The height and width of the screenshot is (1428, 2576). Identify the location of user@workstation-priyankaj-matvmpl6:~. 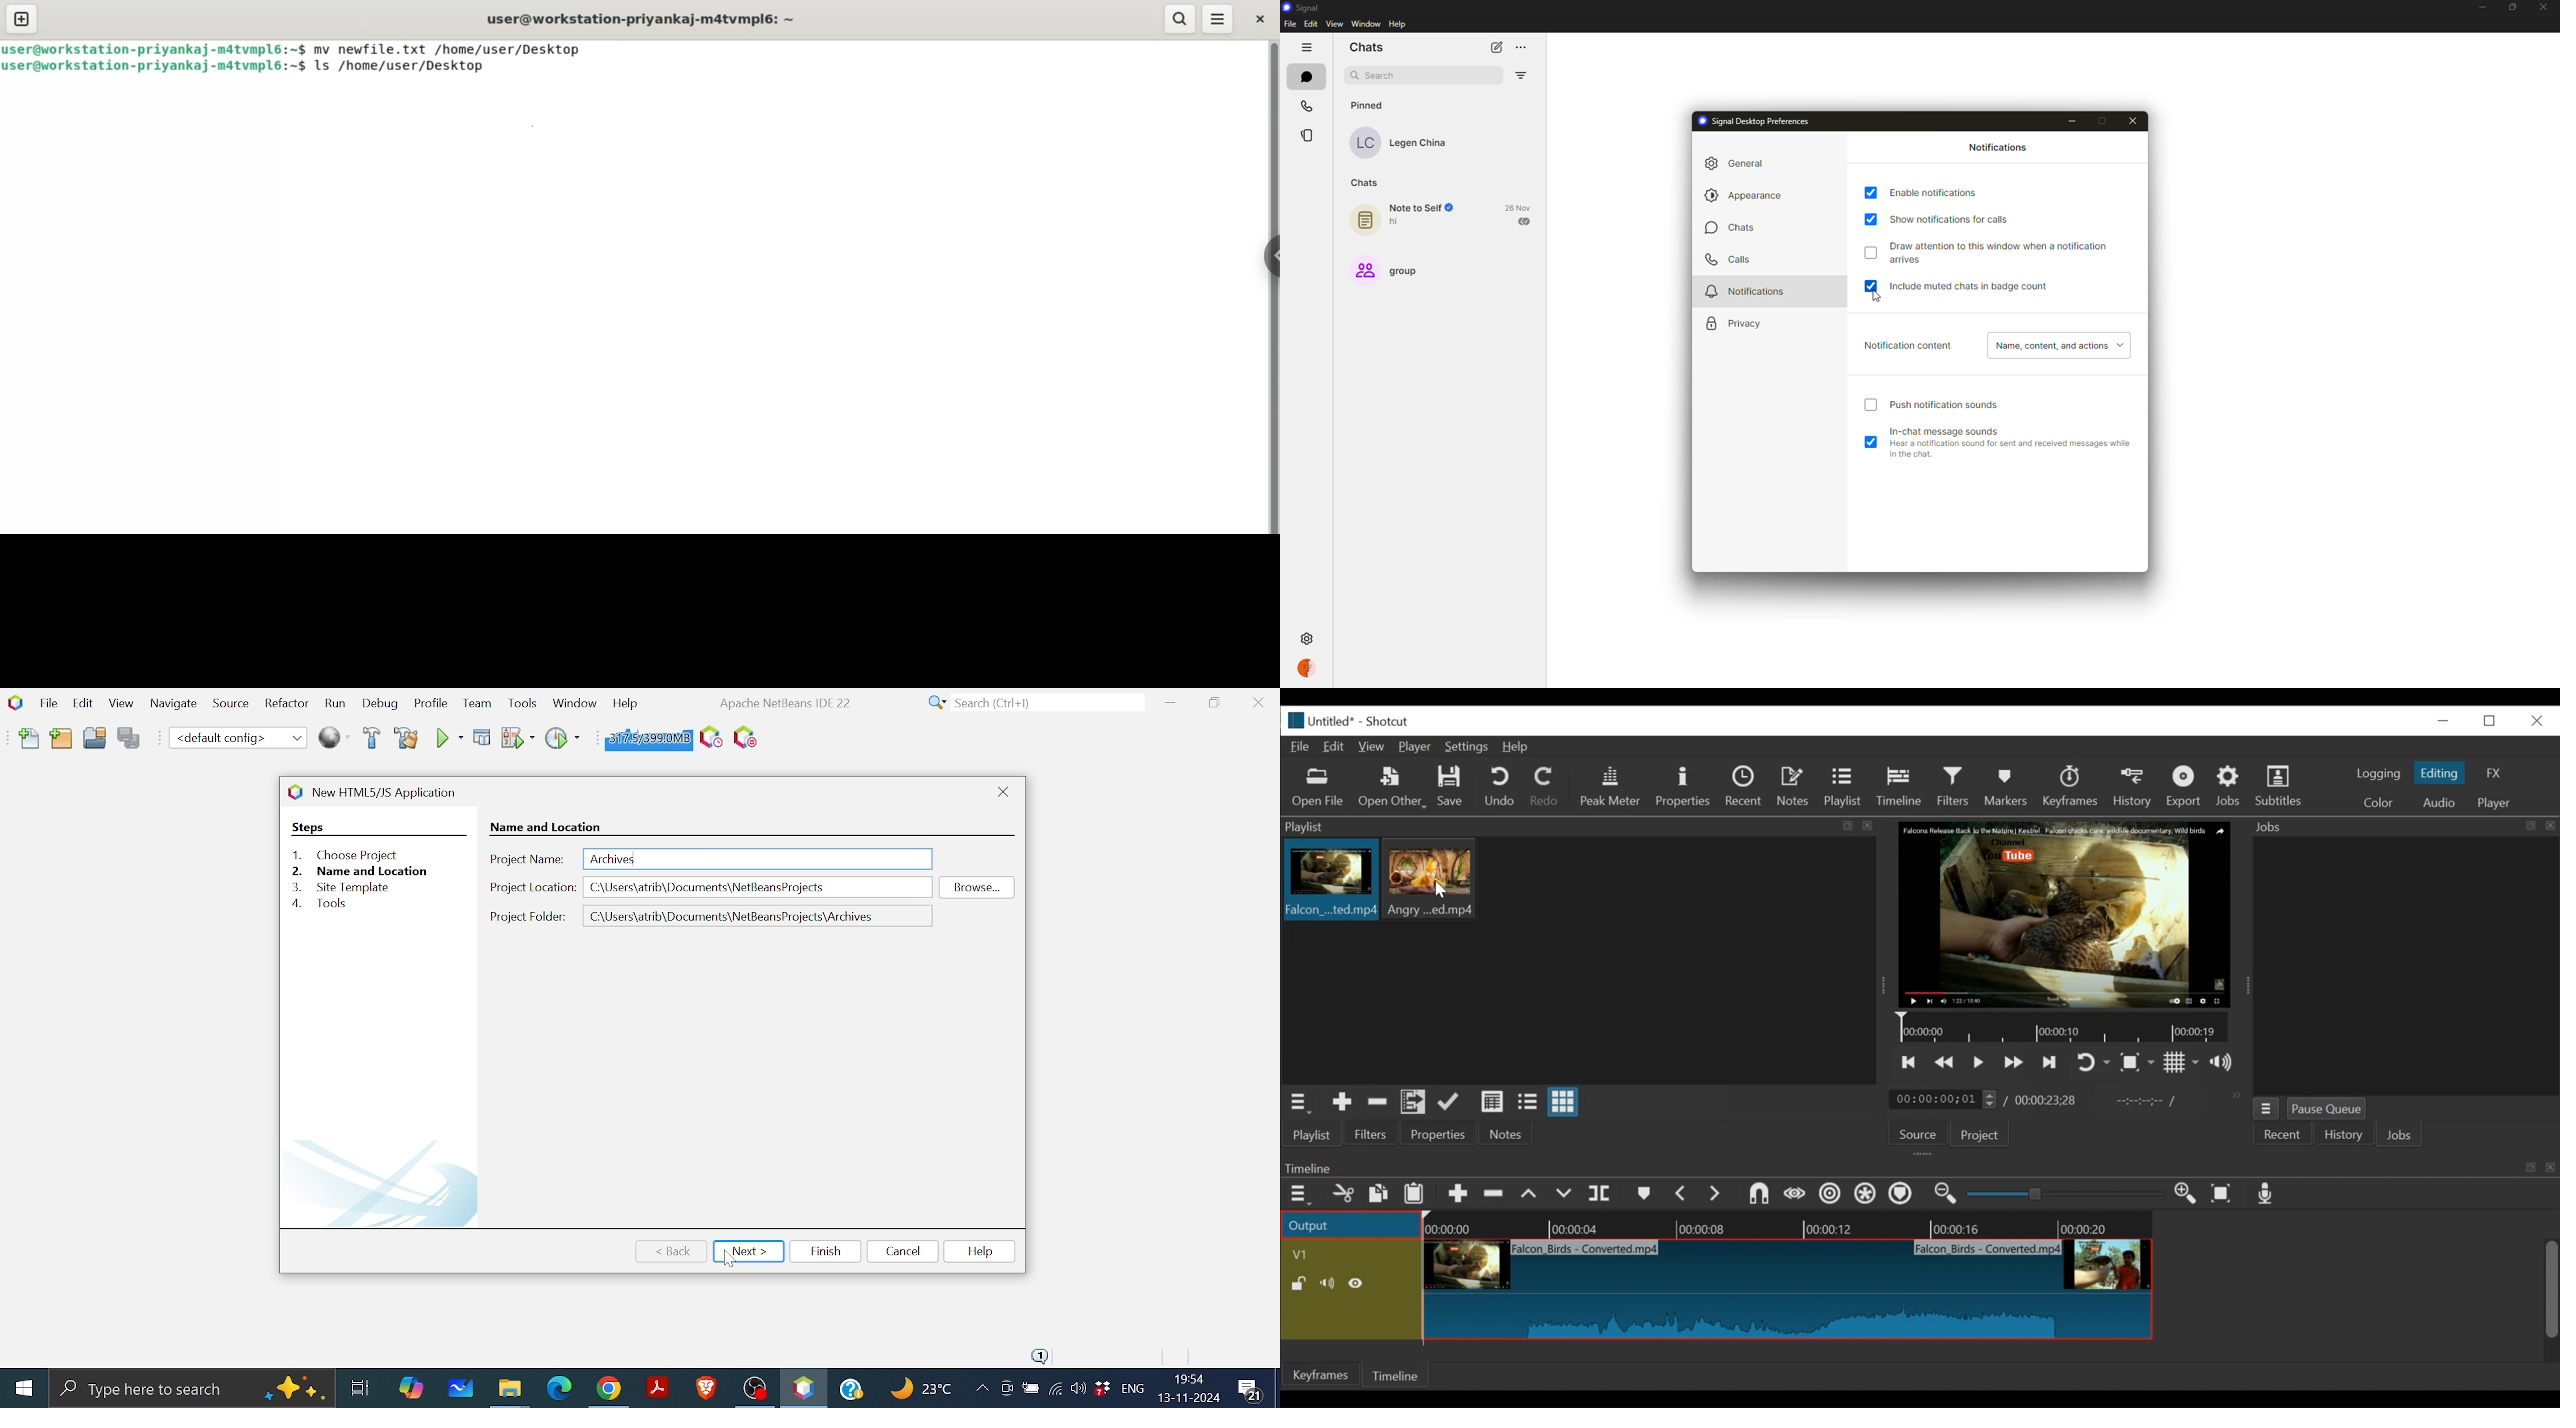
(645, 21).